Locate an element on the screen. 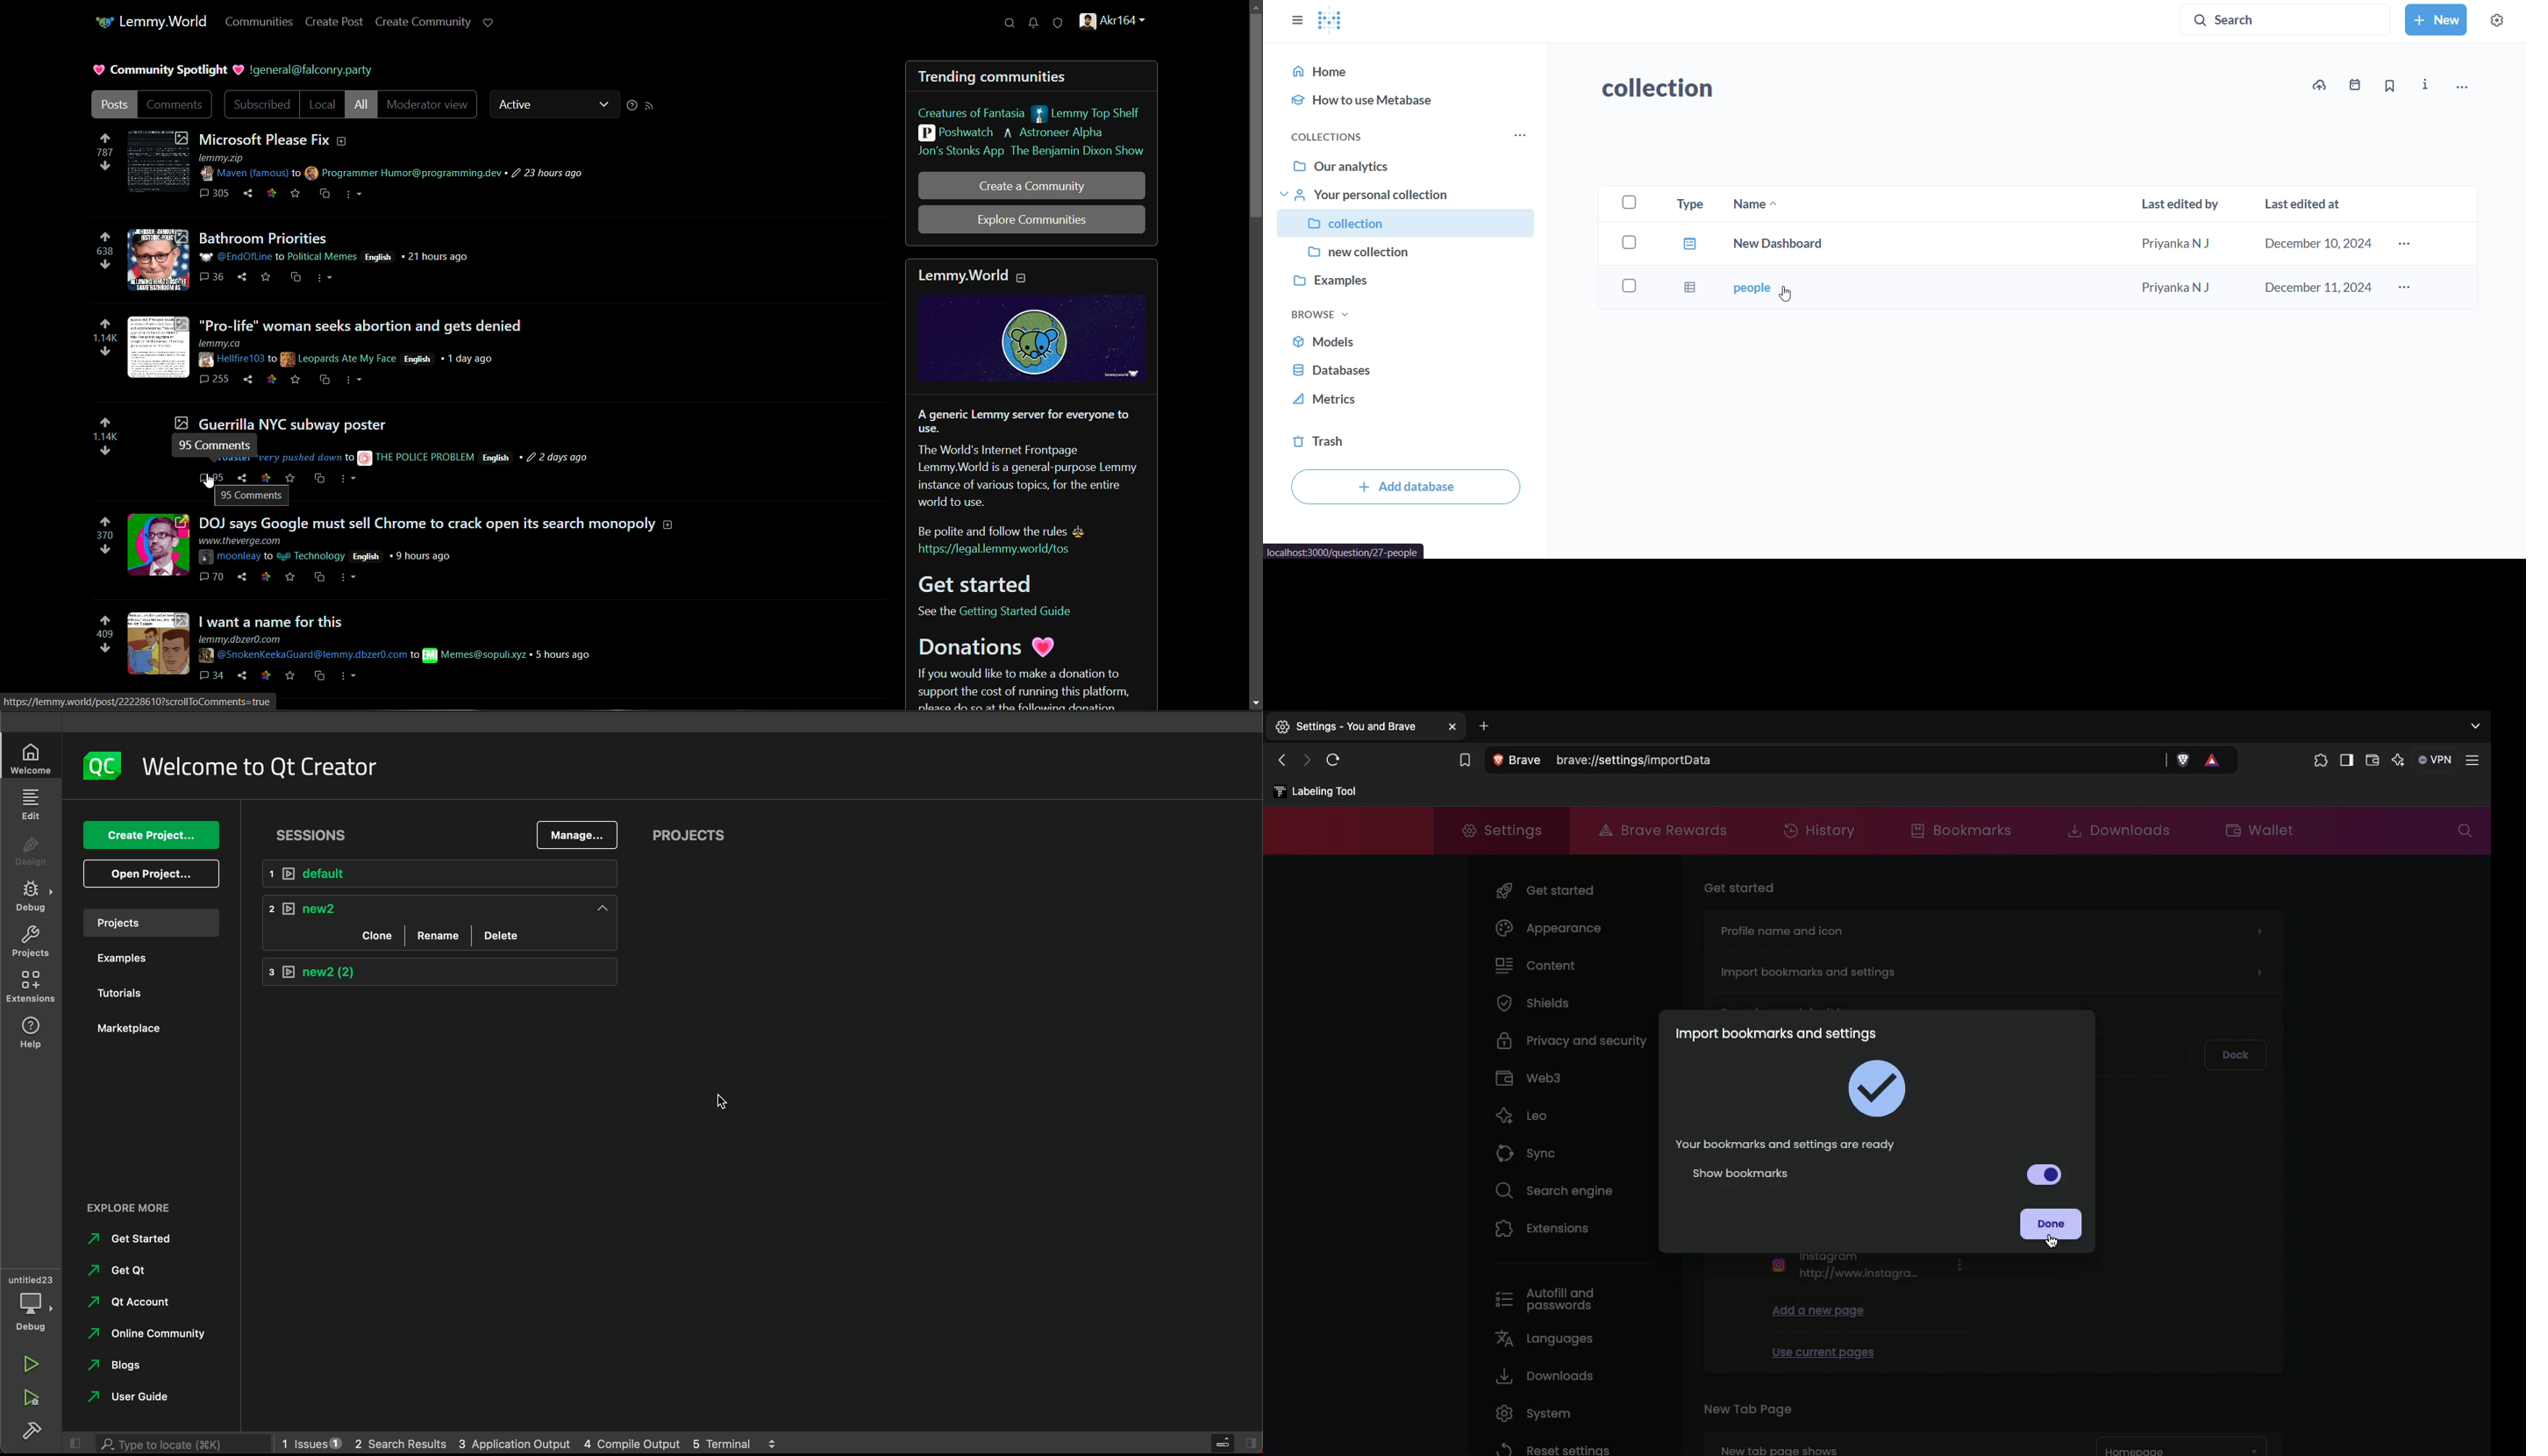 Image resolution: width=2548 pixels, height=1456 pixels. share is located at coordinates (243, 578).